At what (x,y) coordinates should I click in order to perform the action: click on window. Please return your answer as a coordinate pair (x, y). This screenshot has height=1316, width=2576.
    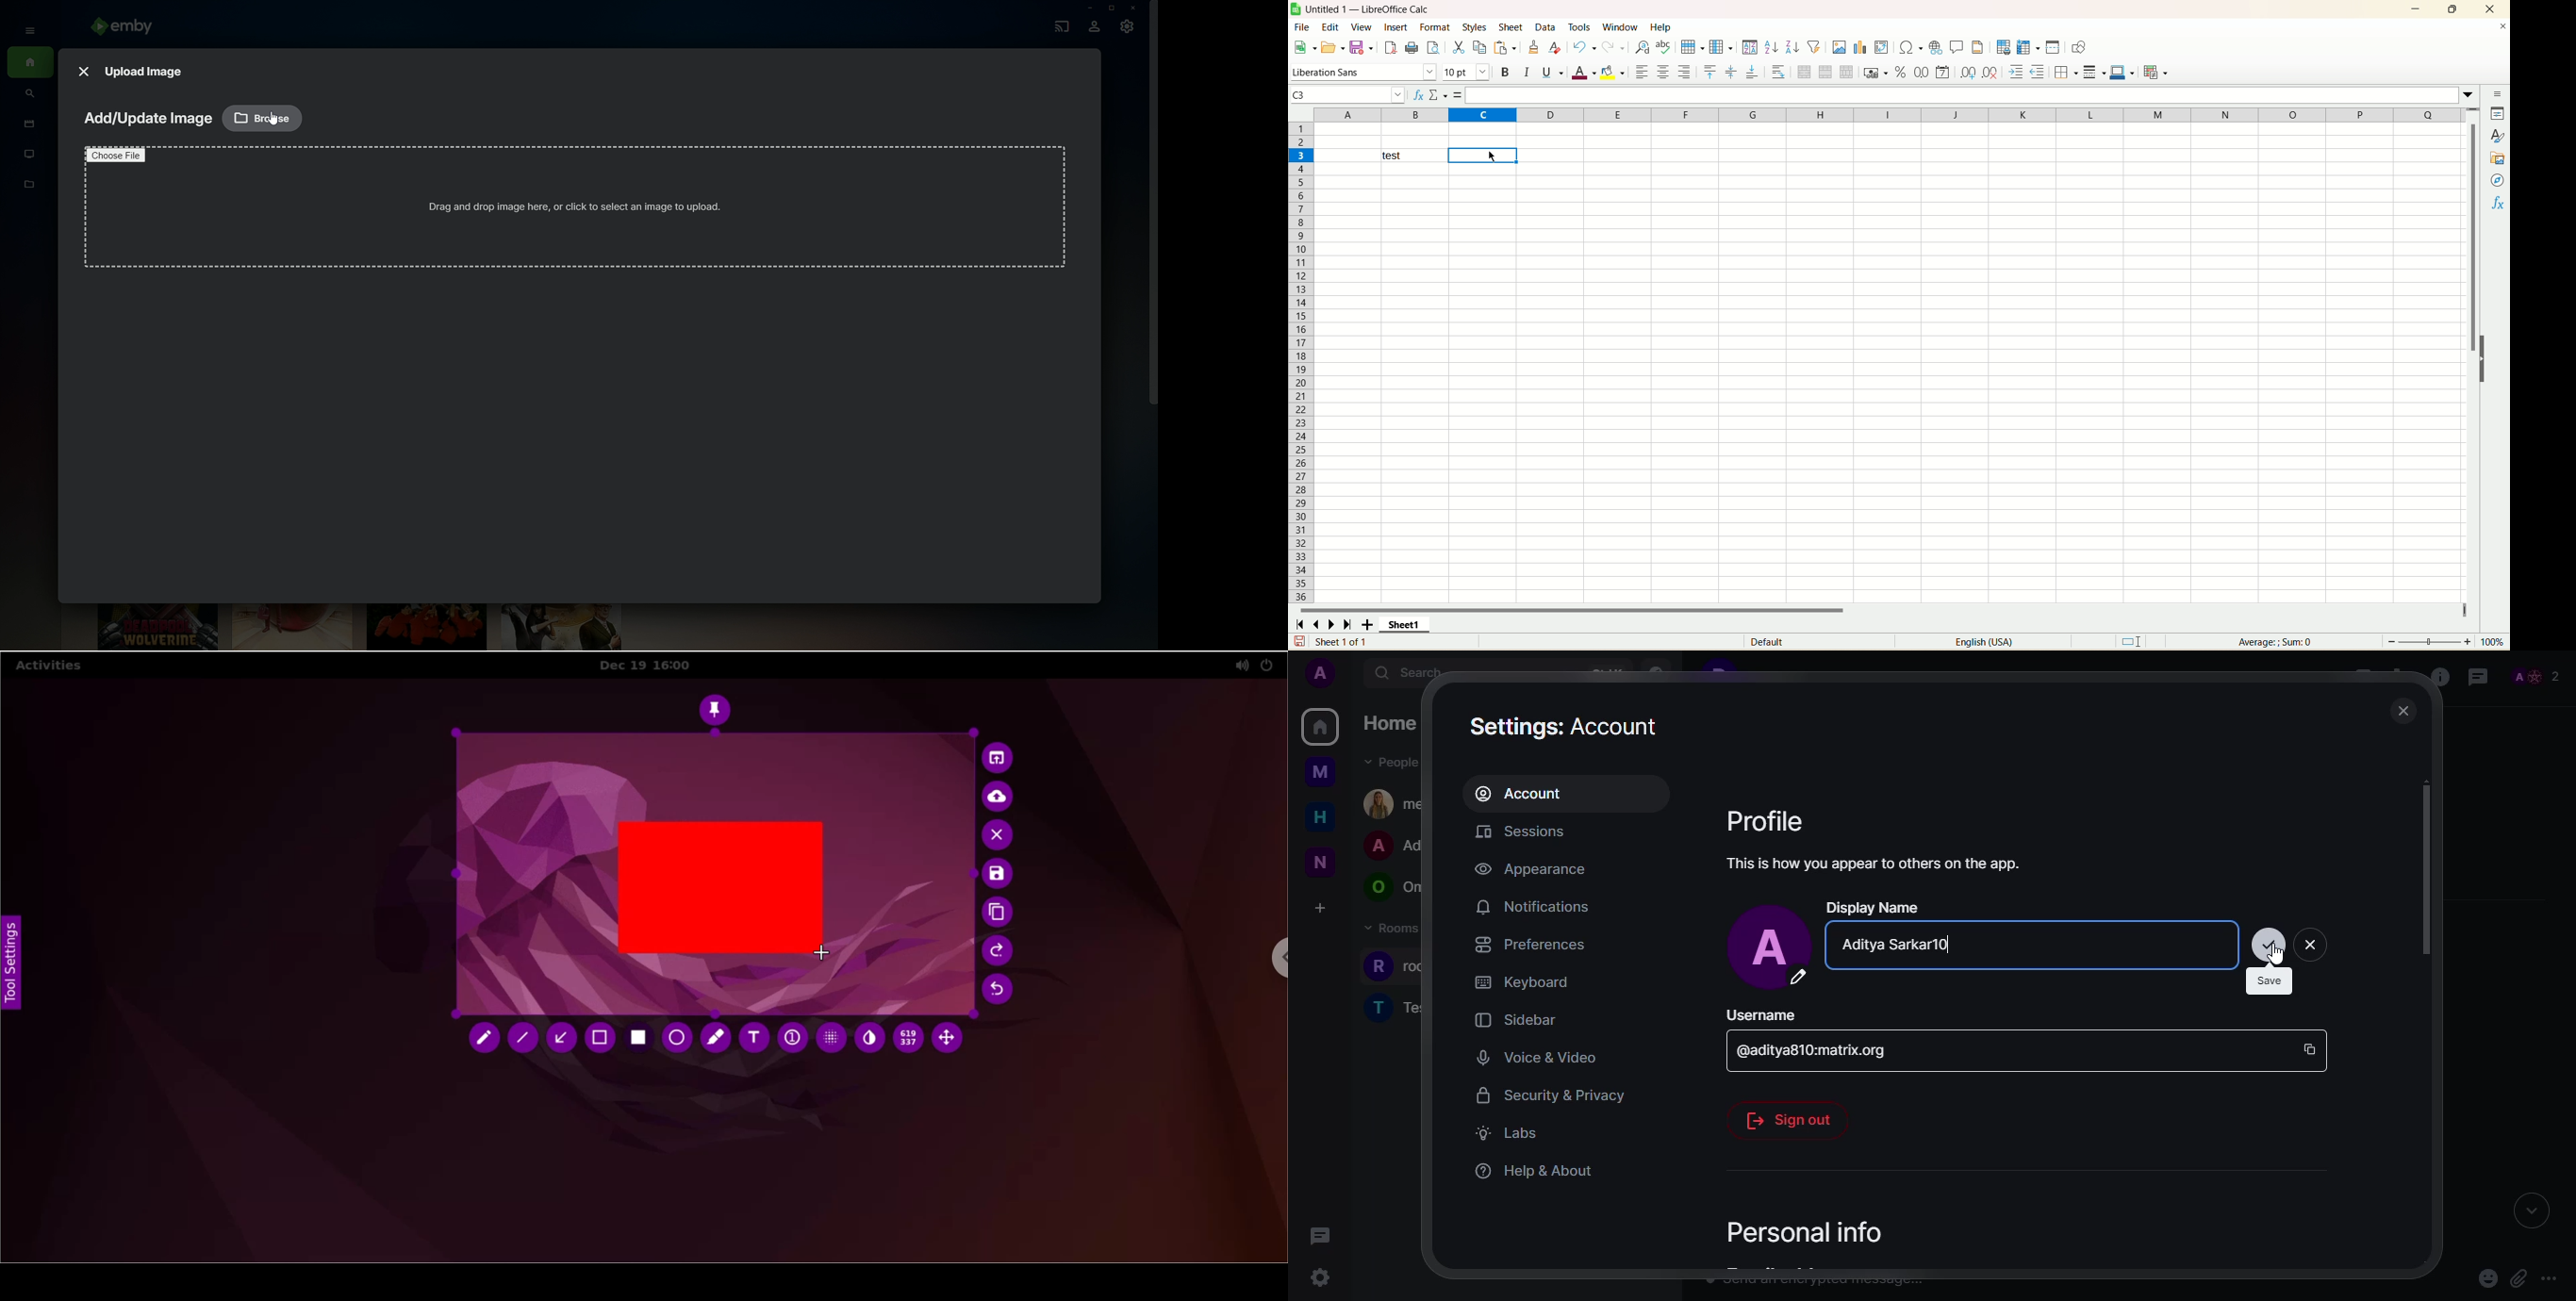
    Looking at the image, I should click on (1623, 27).